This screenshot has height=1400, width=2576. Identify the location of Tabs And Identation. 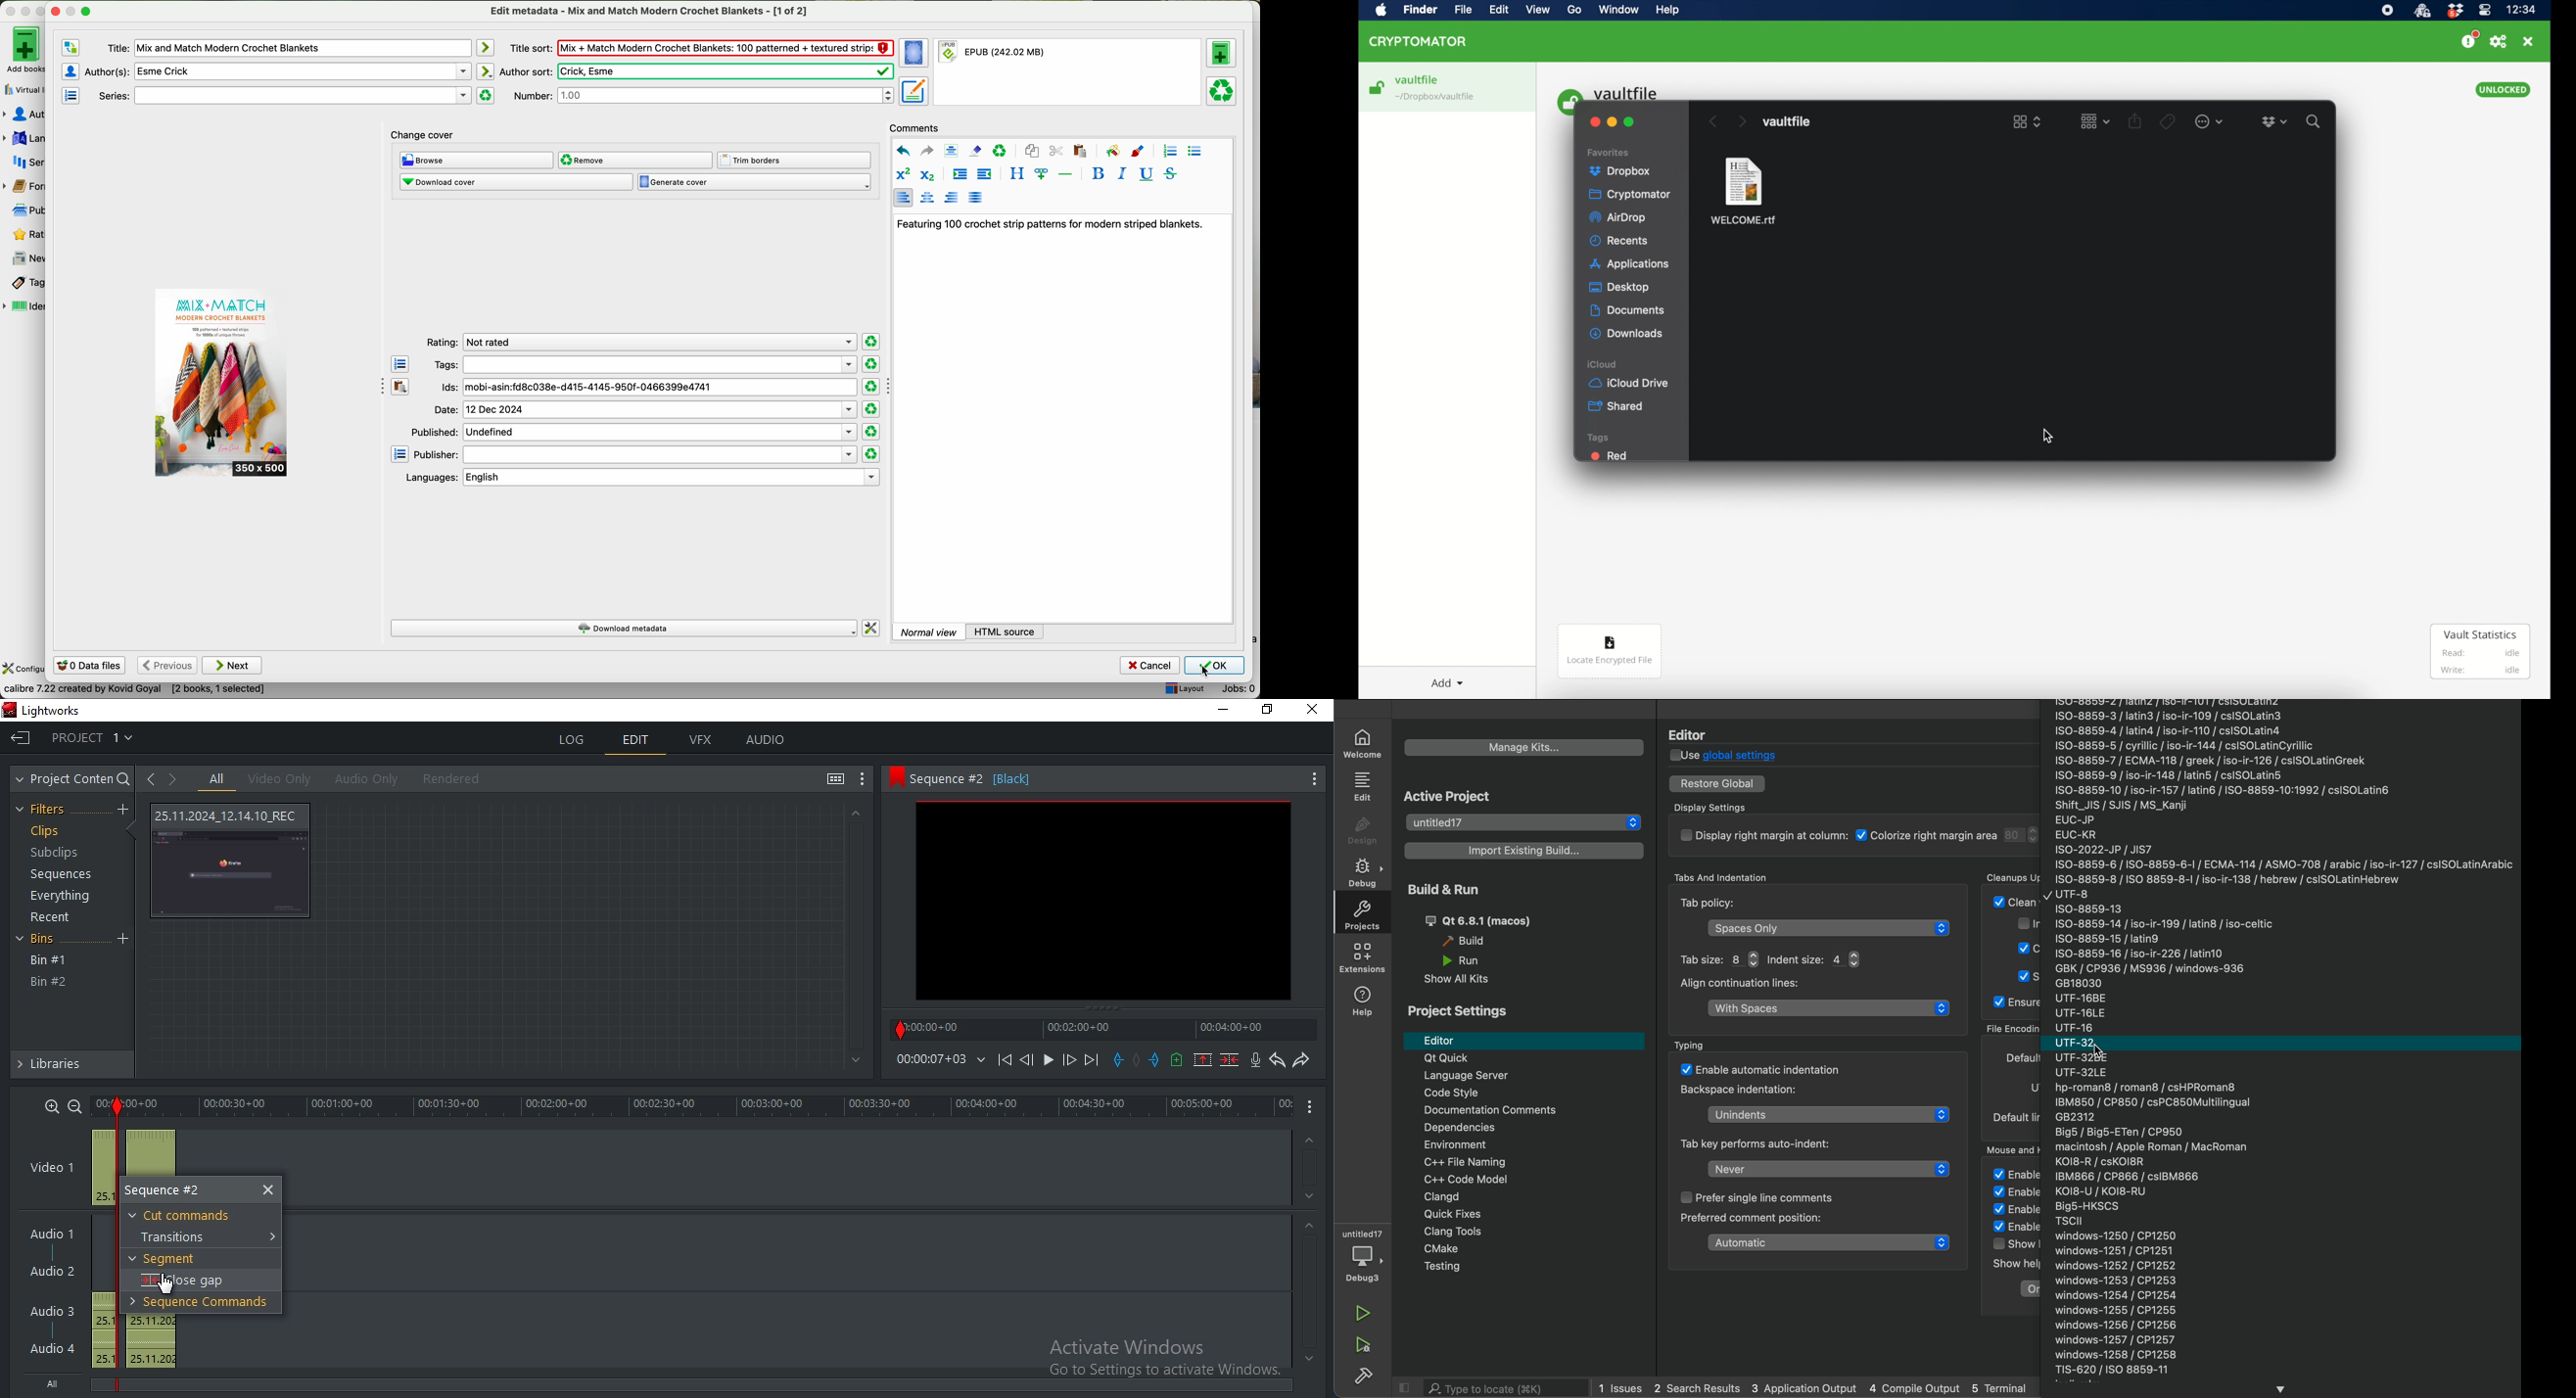
(1749, 876).